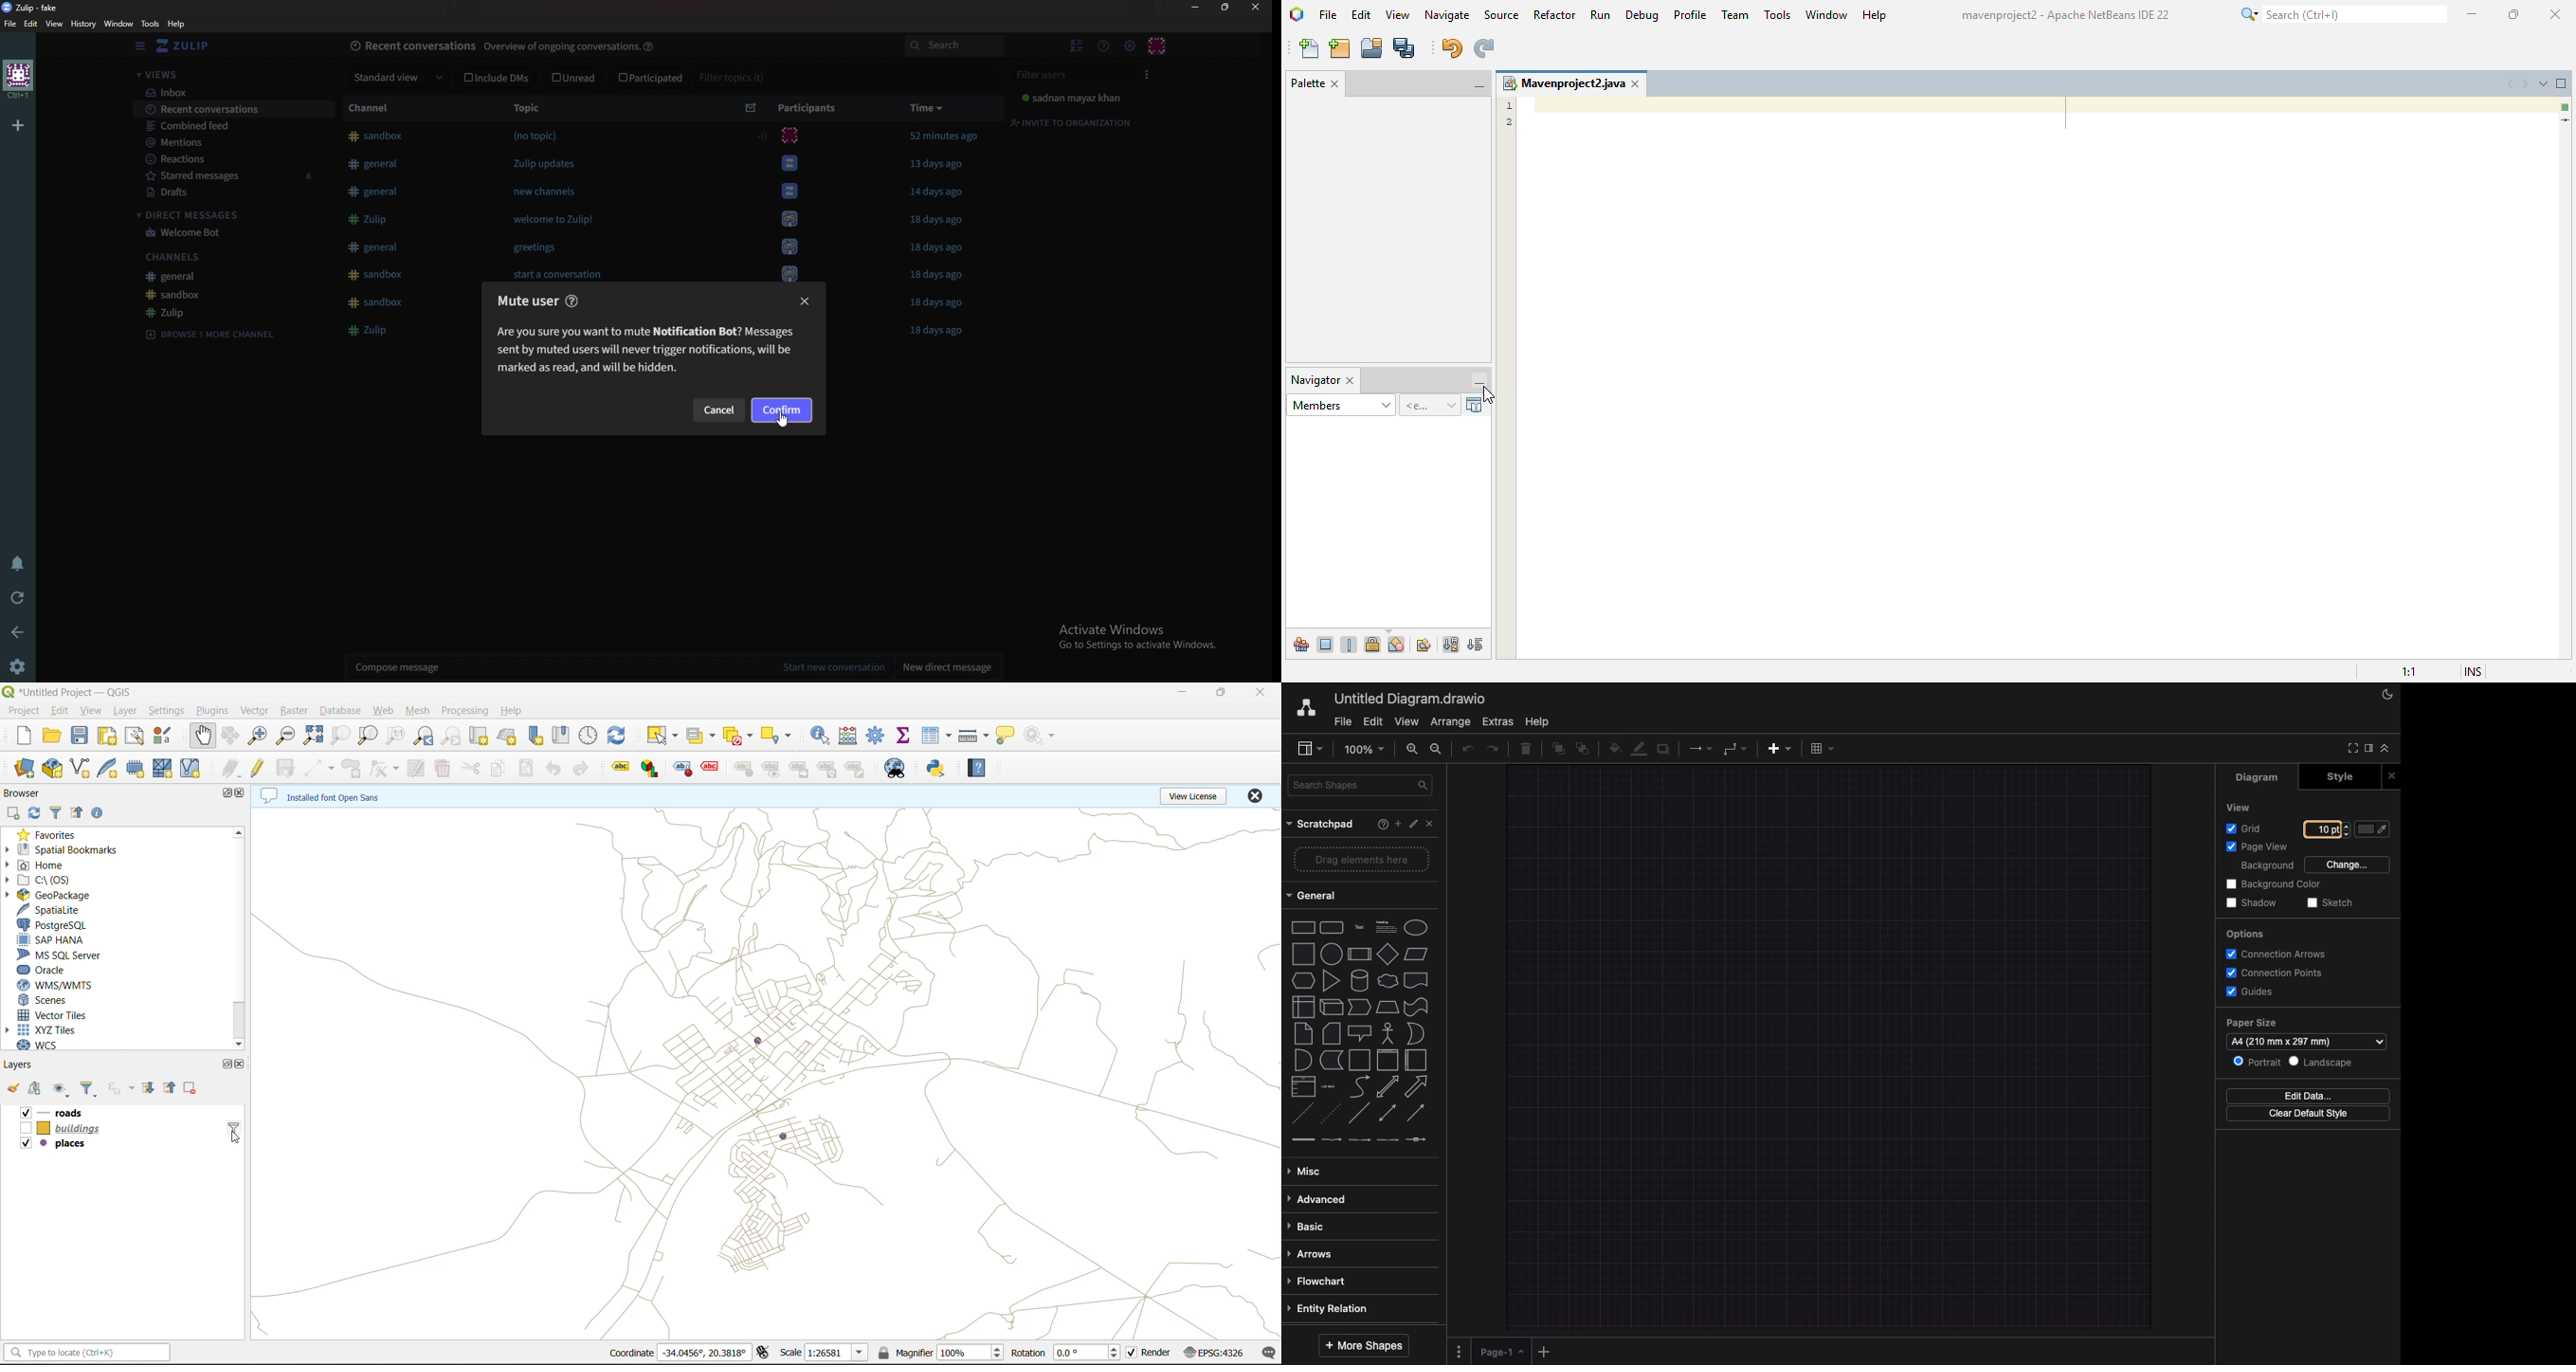 Image resolution: width=2576 pixels, height=1372 pixels. Describe the element at coordinates (1145, 75) in the screenshot. I see `User list style` at that location.